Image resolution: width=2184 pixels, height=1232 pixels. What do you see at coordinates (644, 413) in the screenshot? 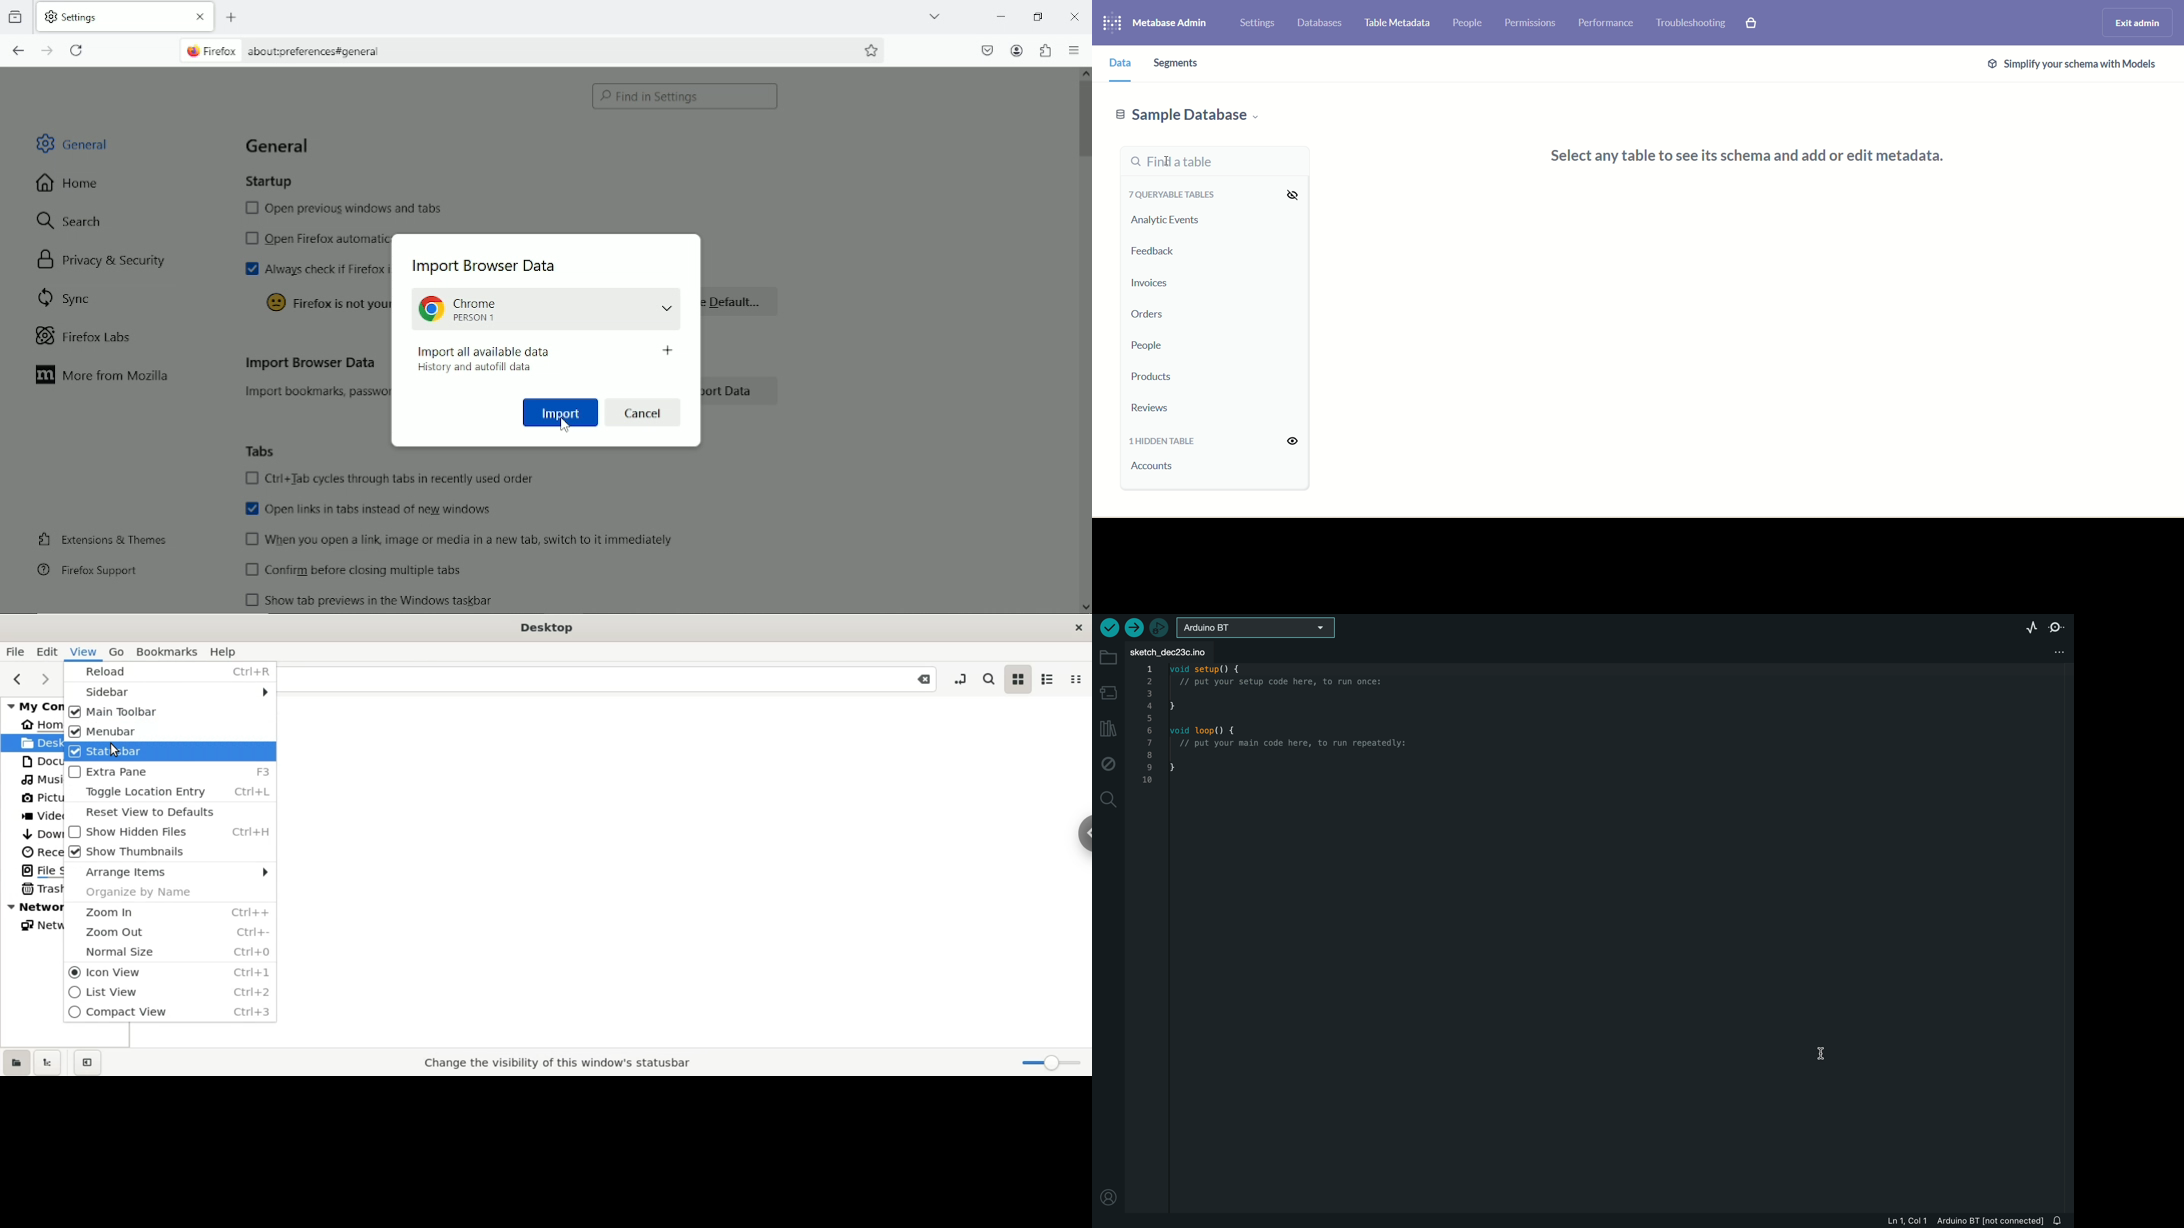
I see `Cancel` at bounding box center [644, 413].